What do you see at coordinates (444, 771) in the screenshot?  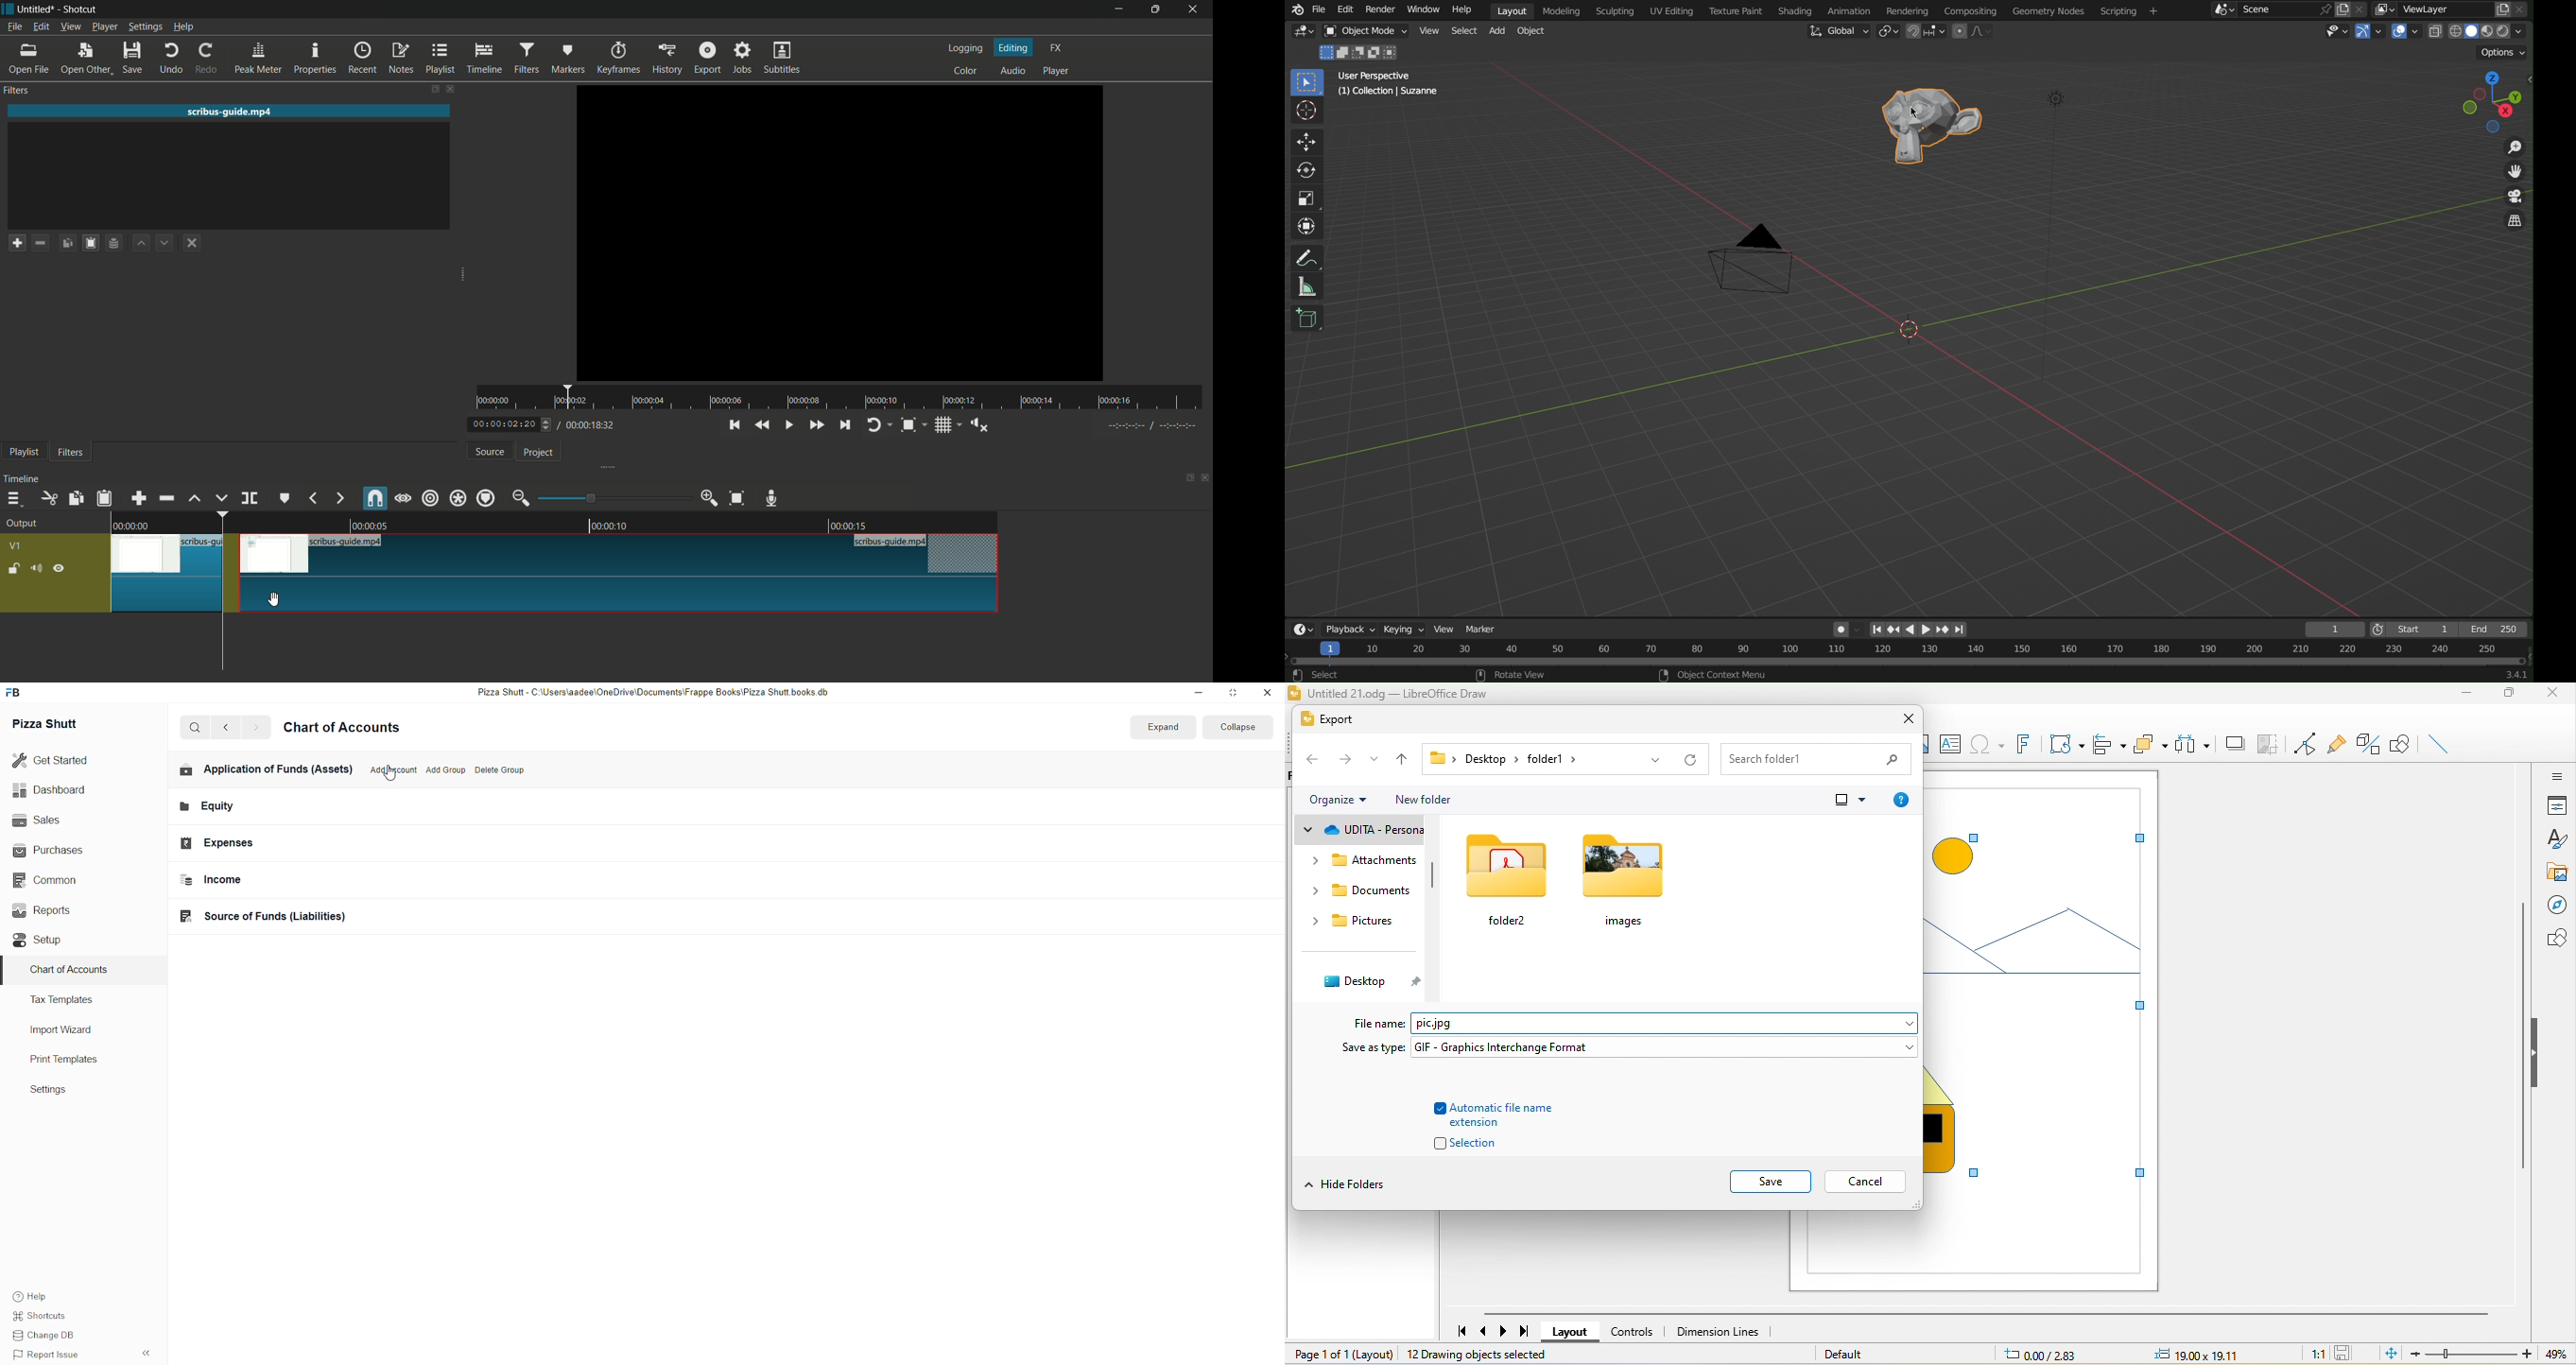 I see `Add Group` at bounding box center [444, 771].